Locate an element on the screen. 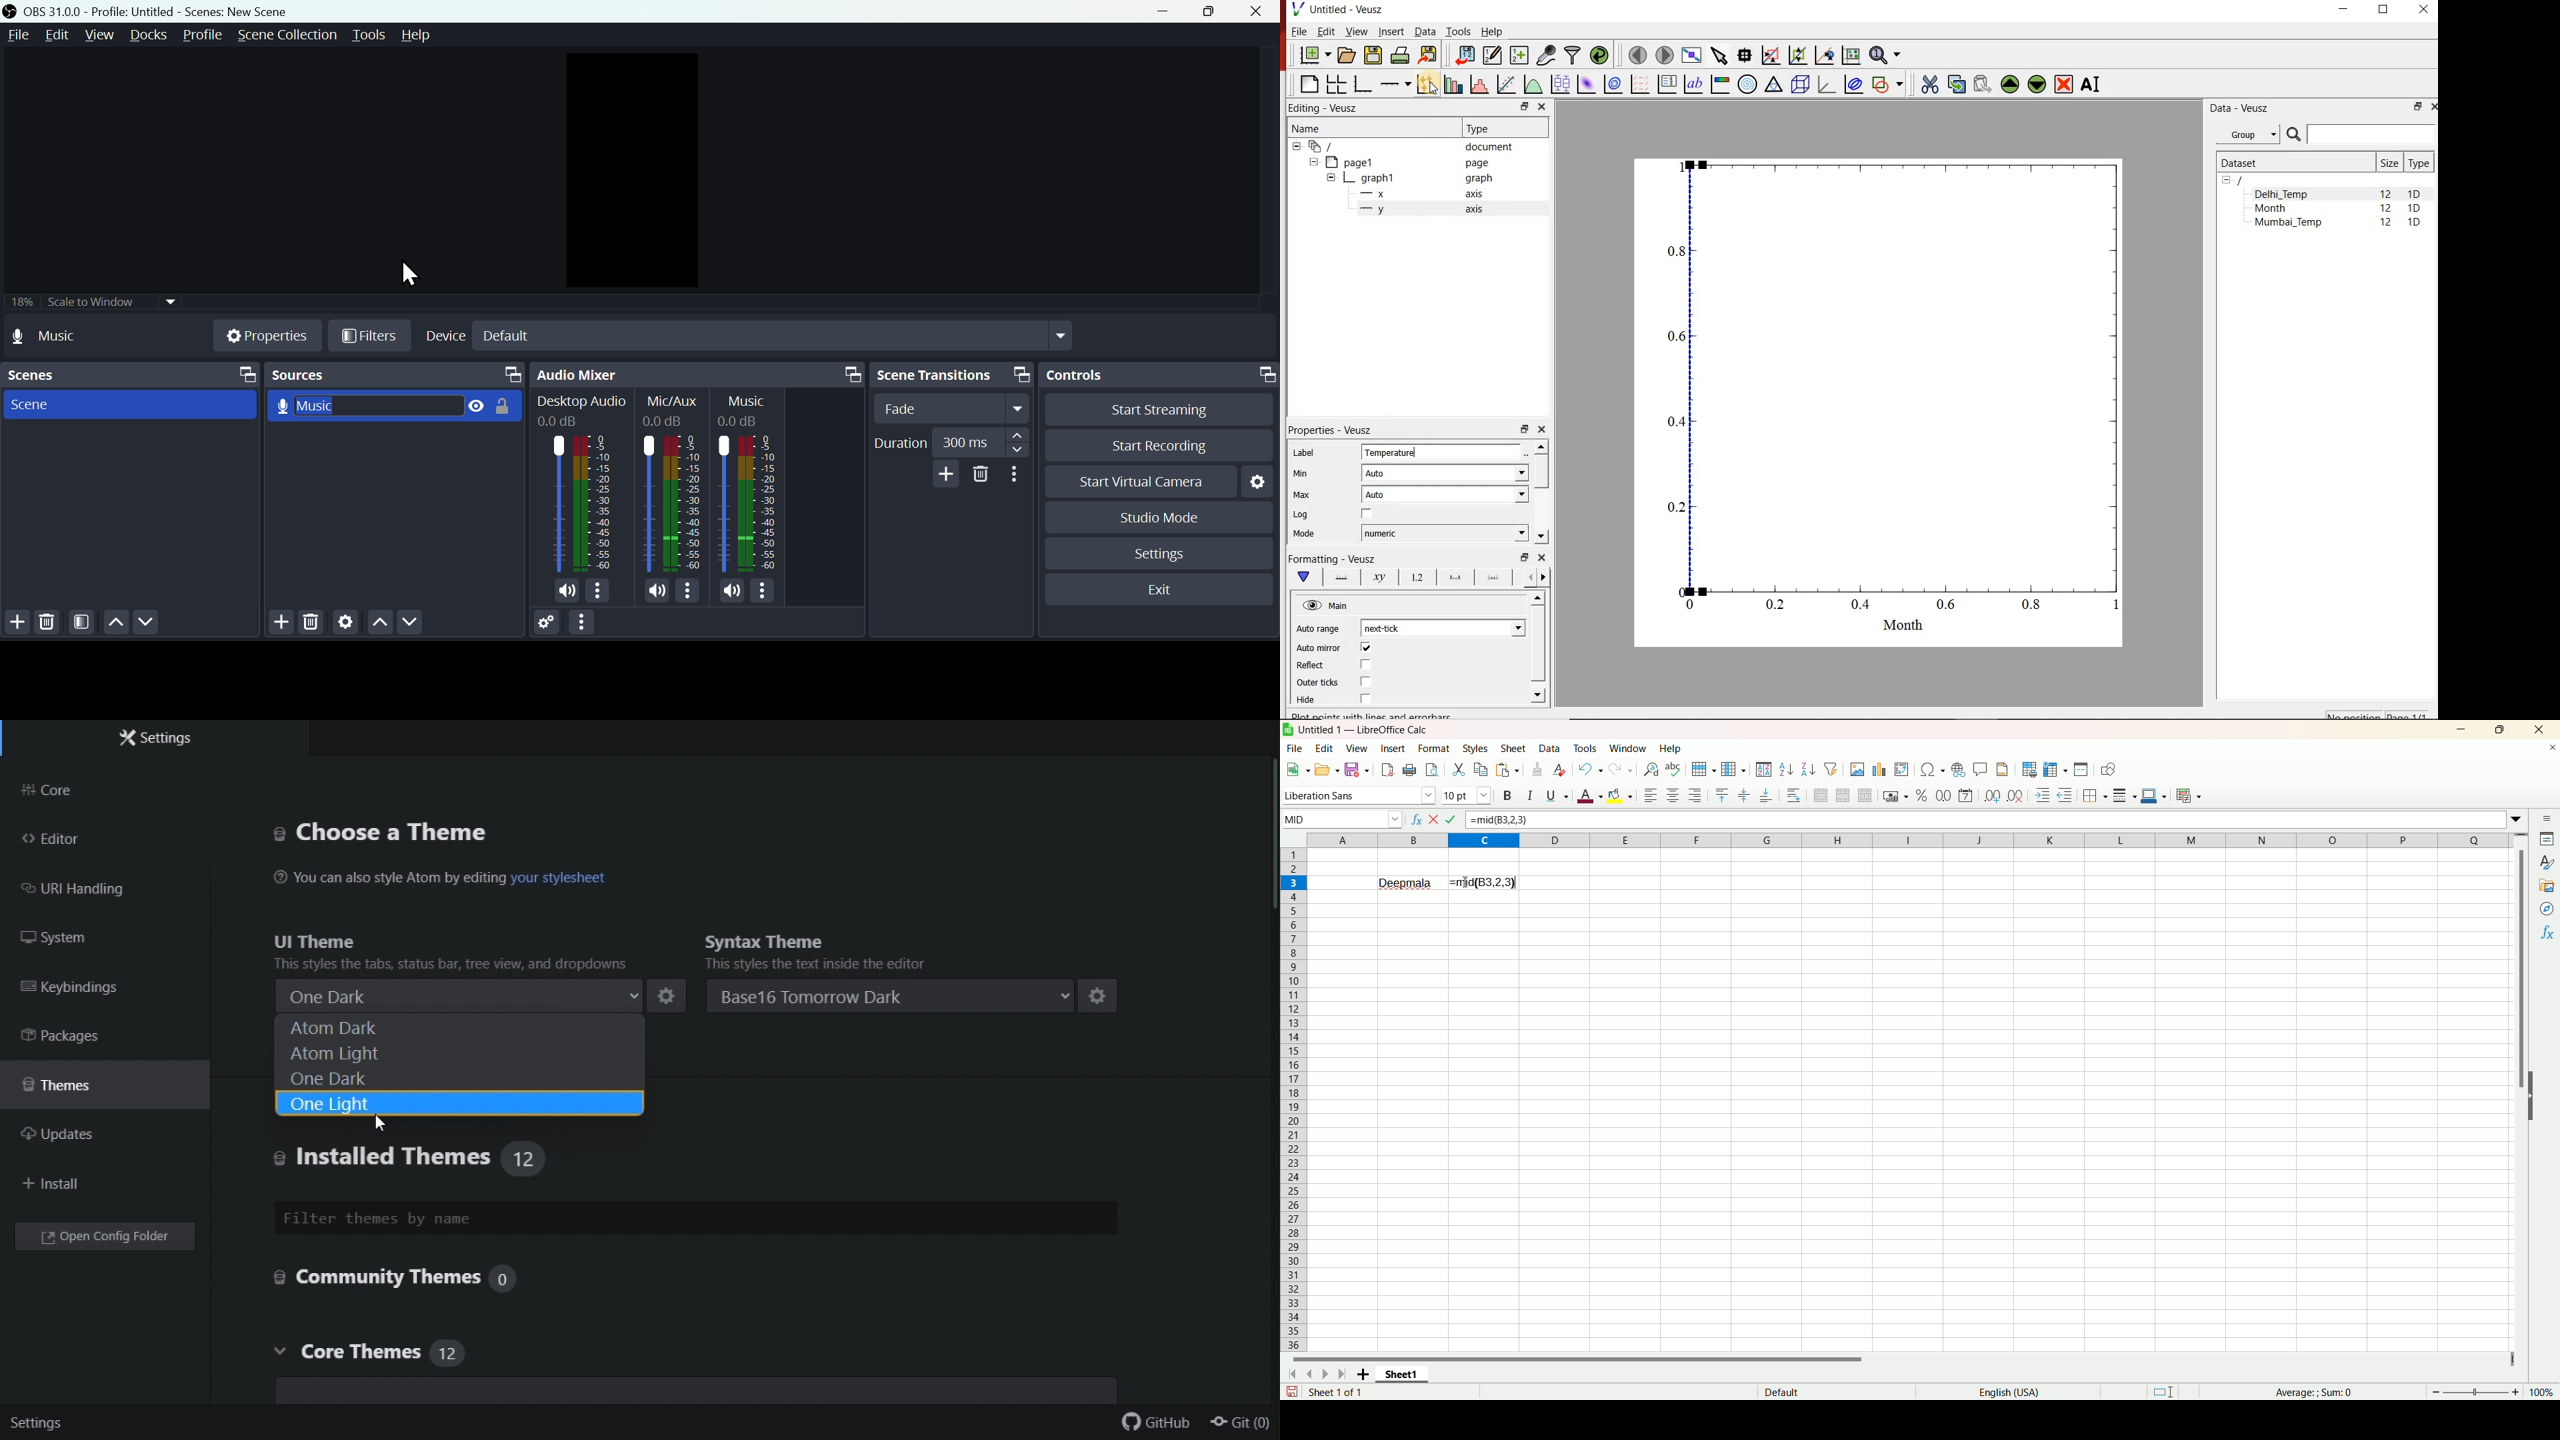  Paste is located at coordinates (1507, 769).